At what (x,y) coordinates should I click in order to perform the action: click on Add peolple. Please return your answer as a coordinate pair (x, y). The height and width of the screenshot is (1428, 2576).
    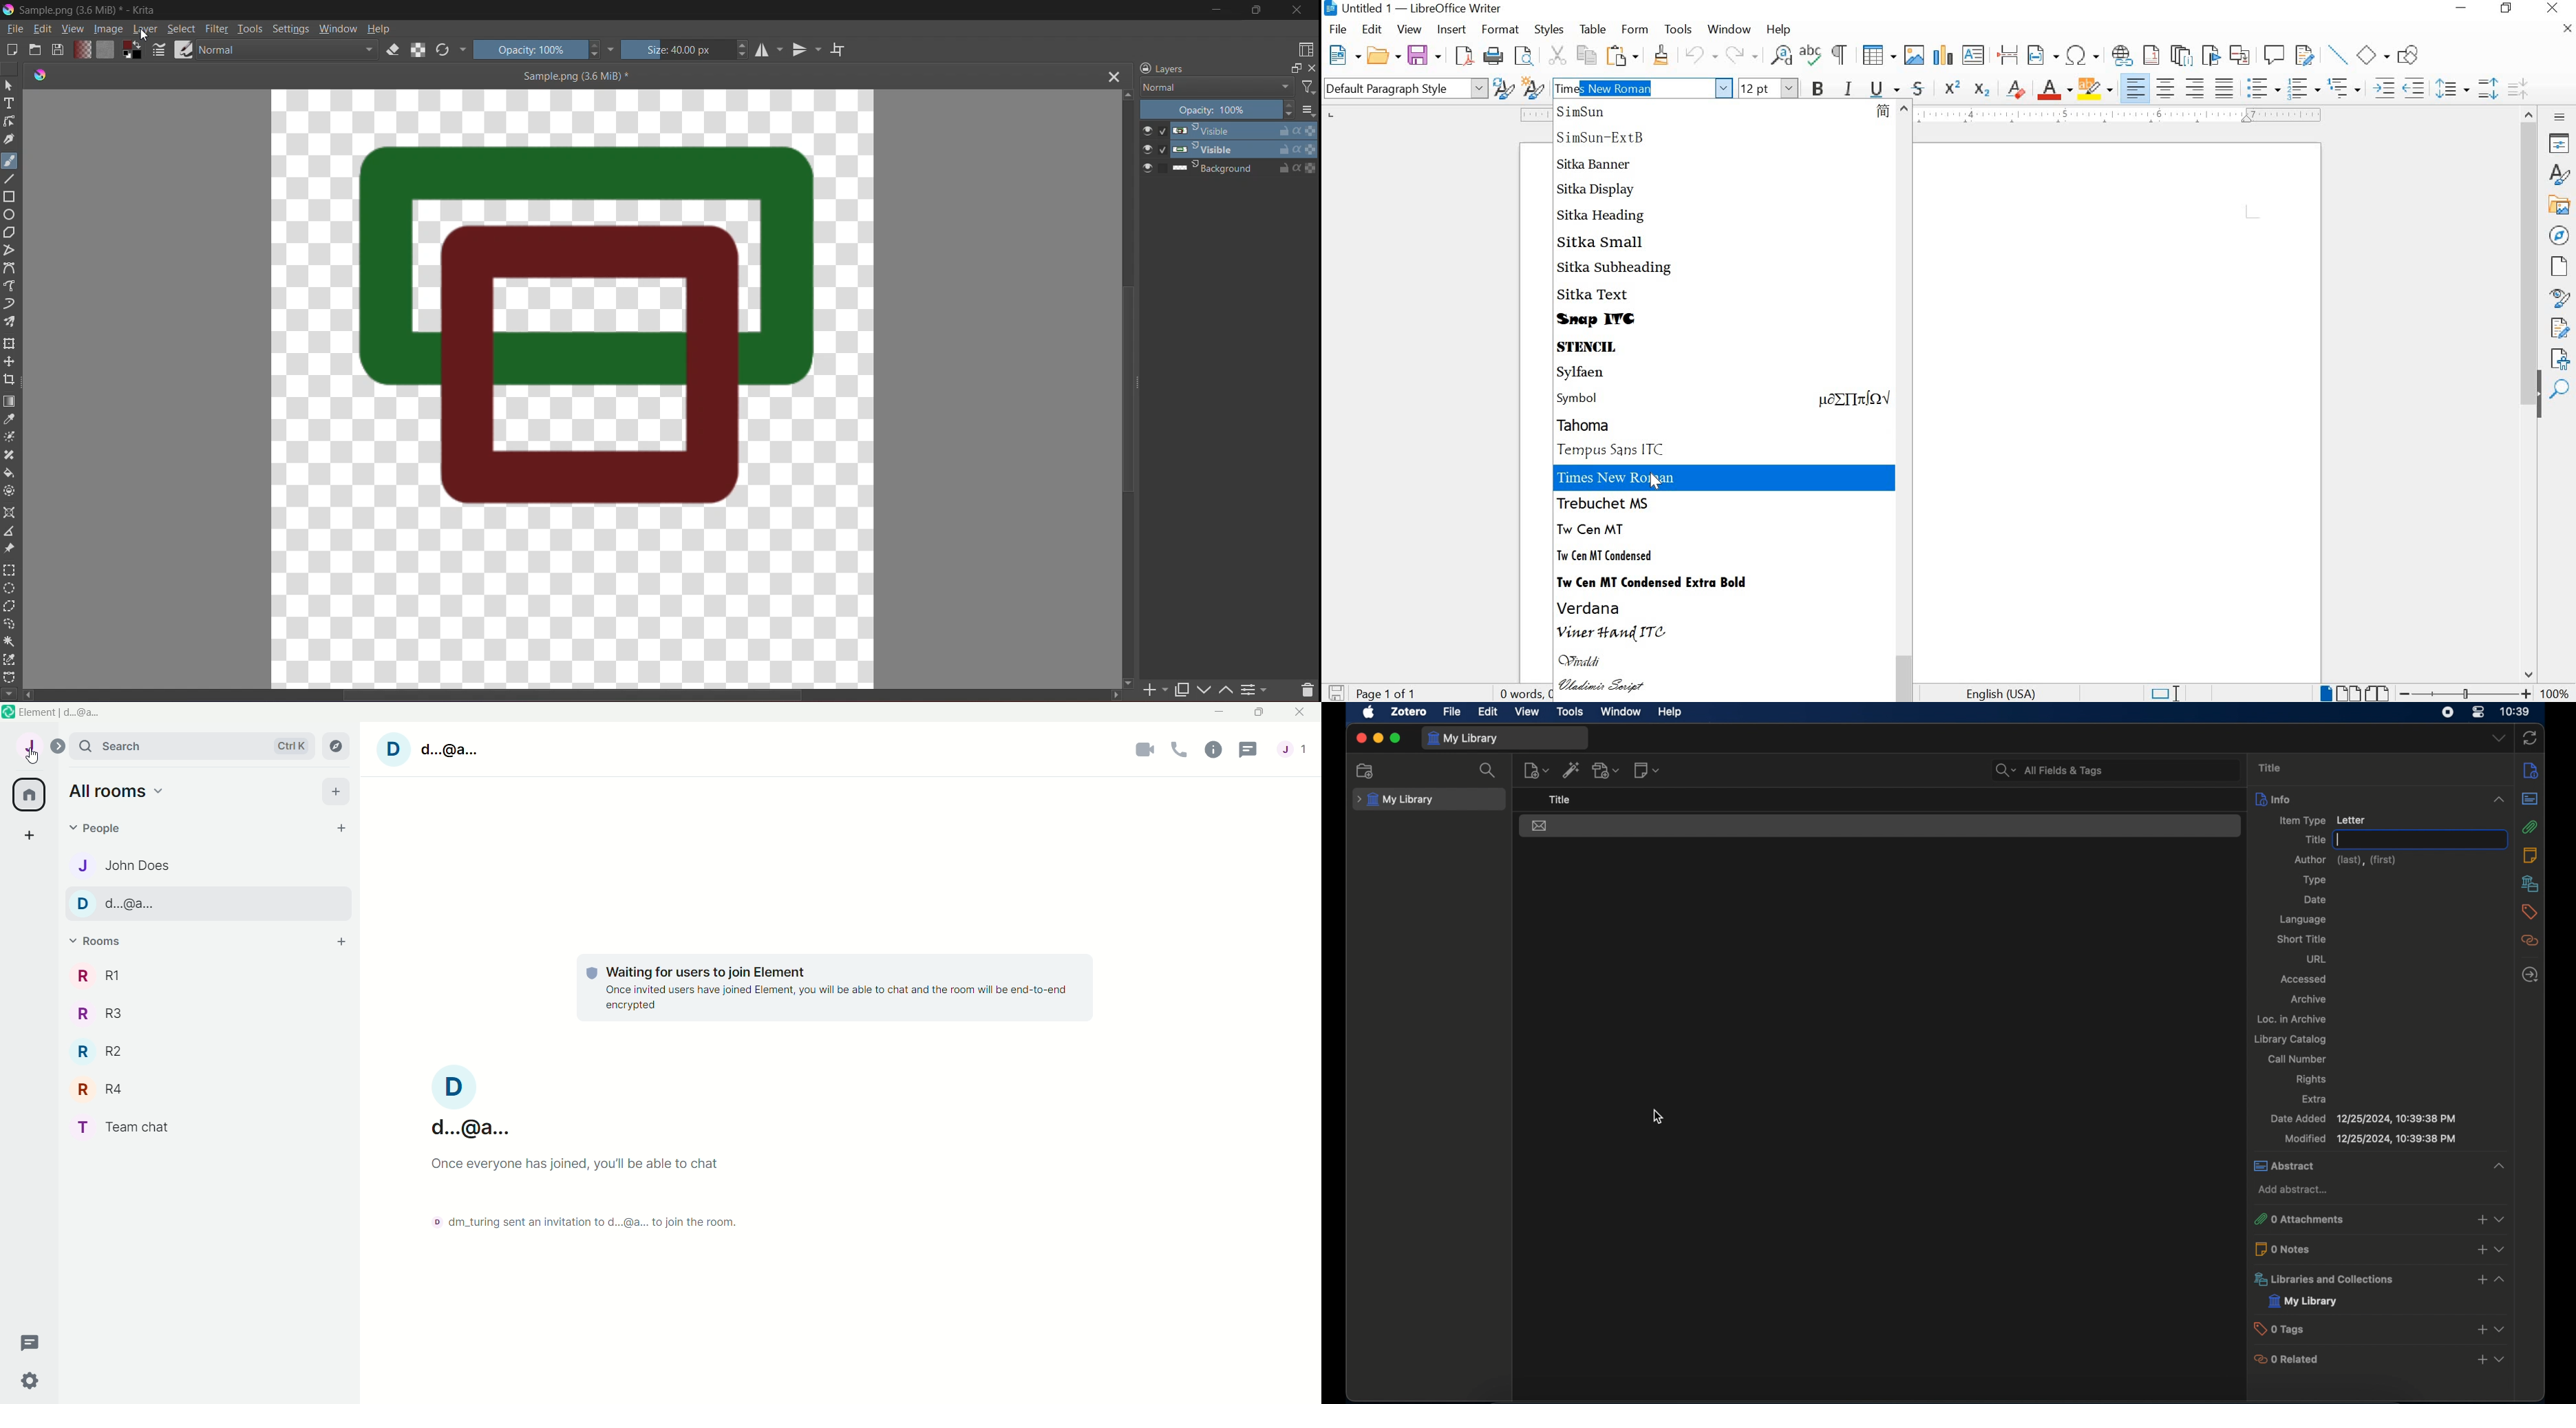
    Looking at the image, I should click on (342, 827).